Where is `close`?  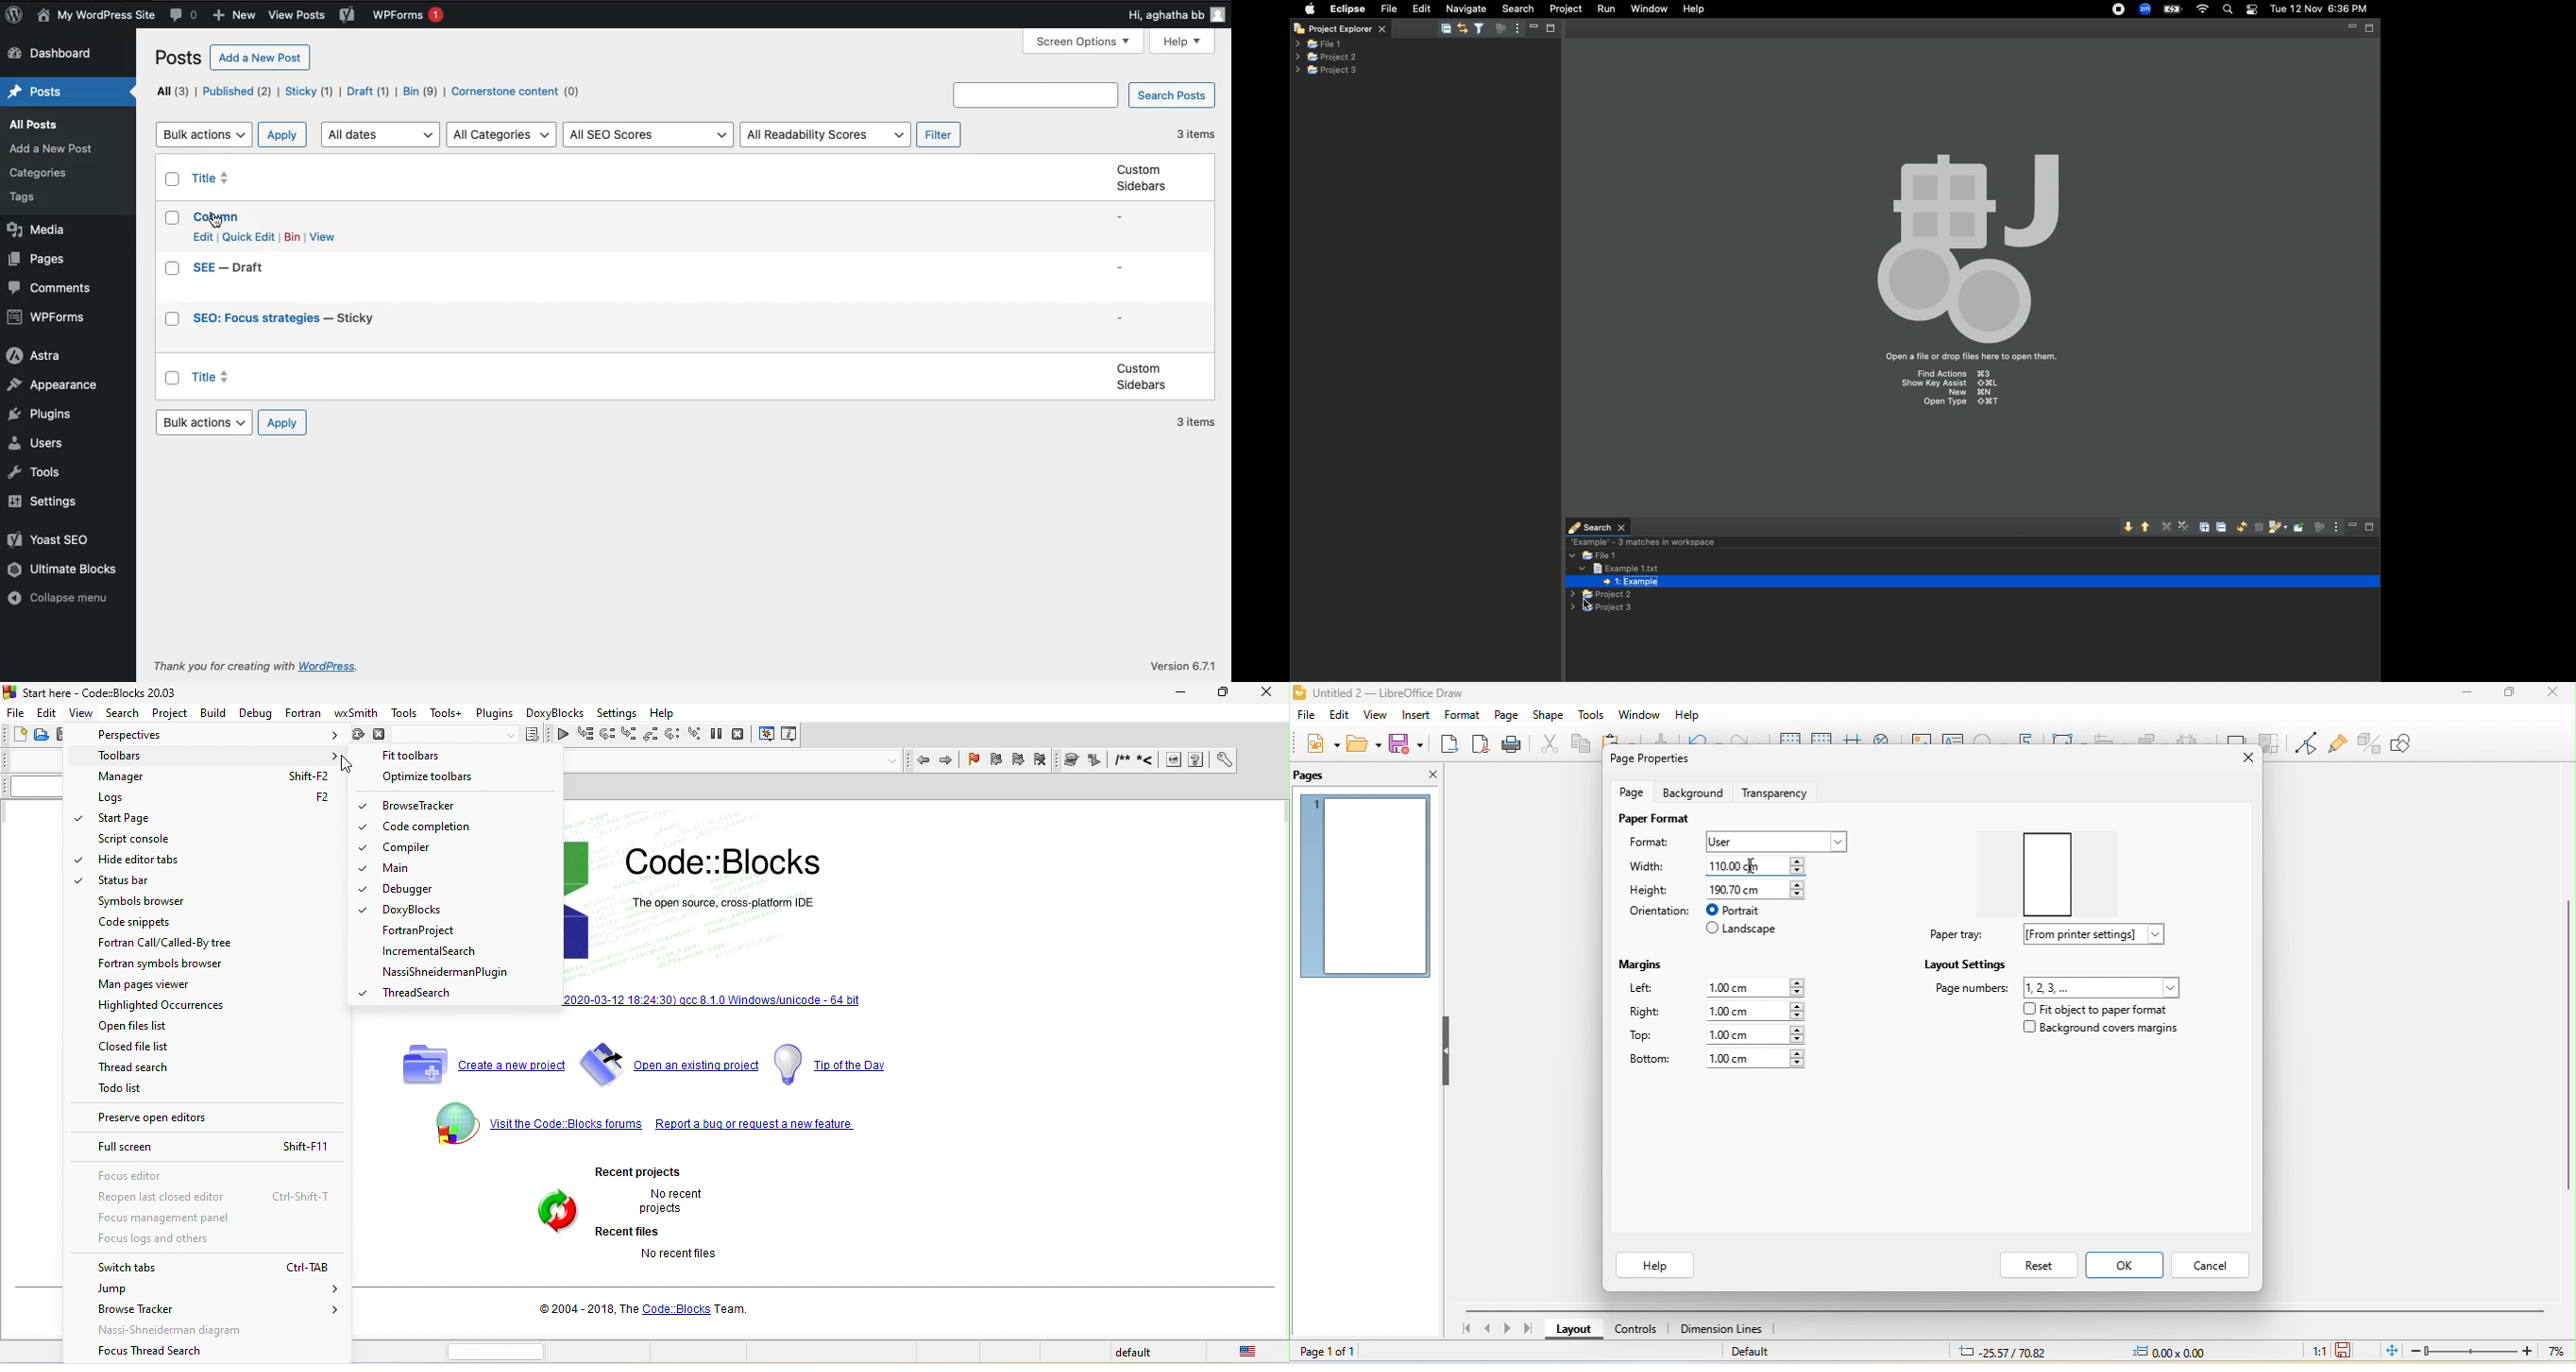
close is located at coordinates (2552, 692).